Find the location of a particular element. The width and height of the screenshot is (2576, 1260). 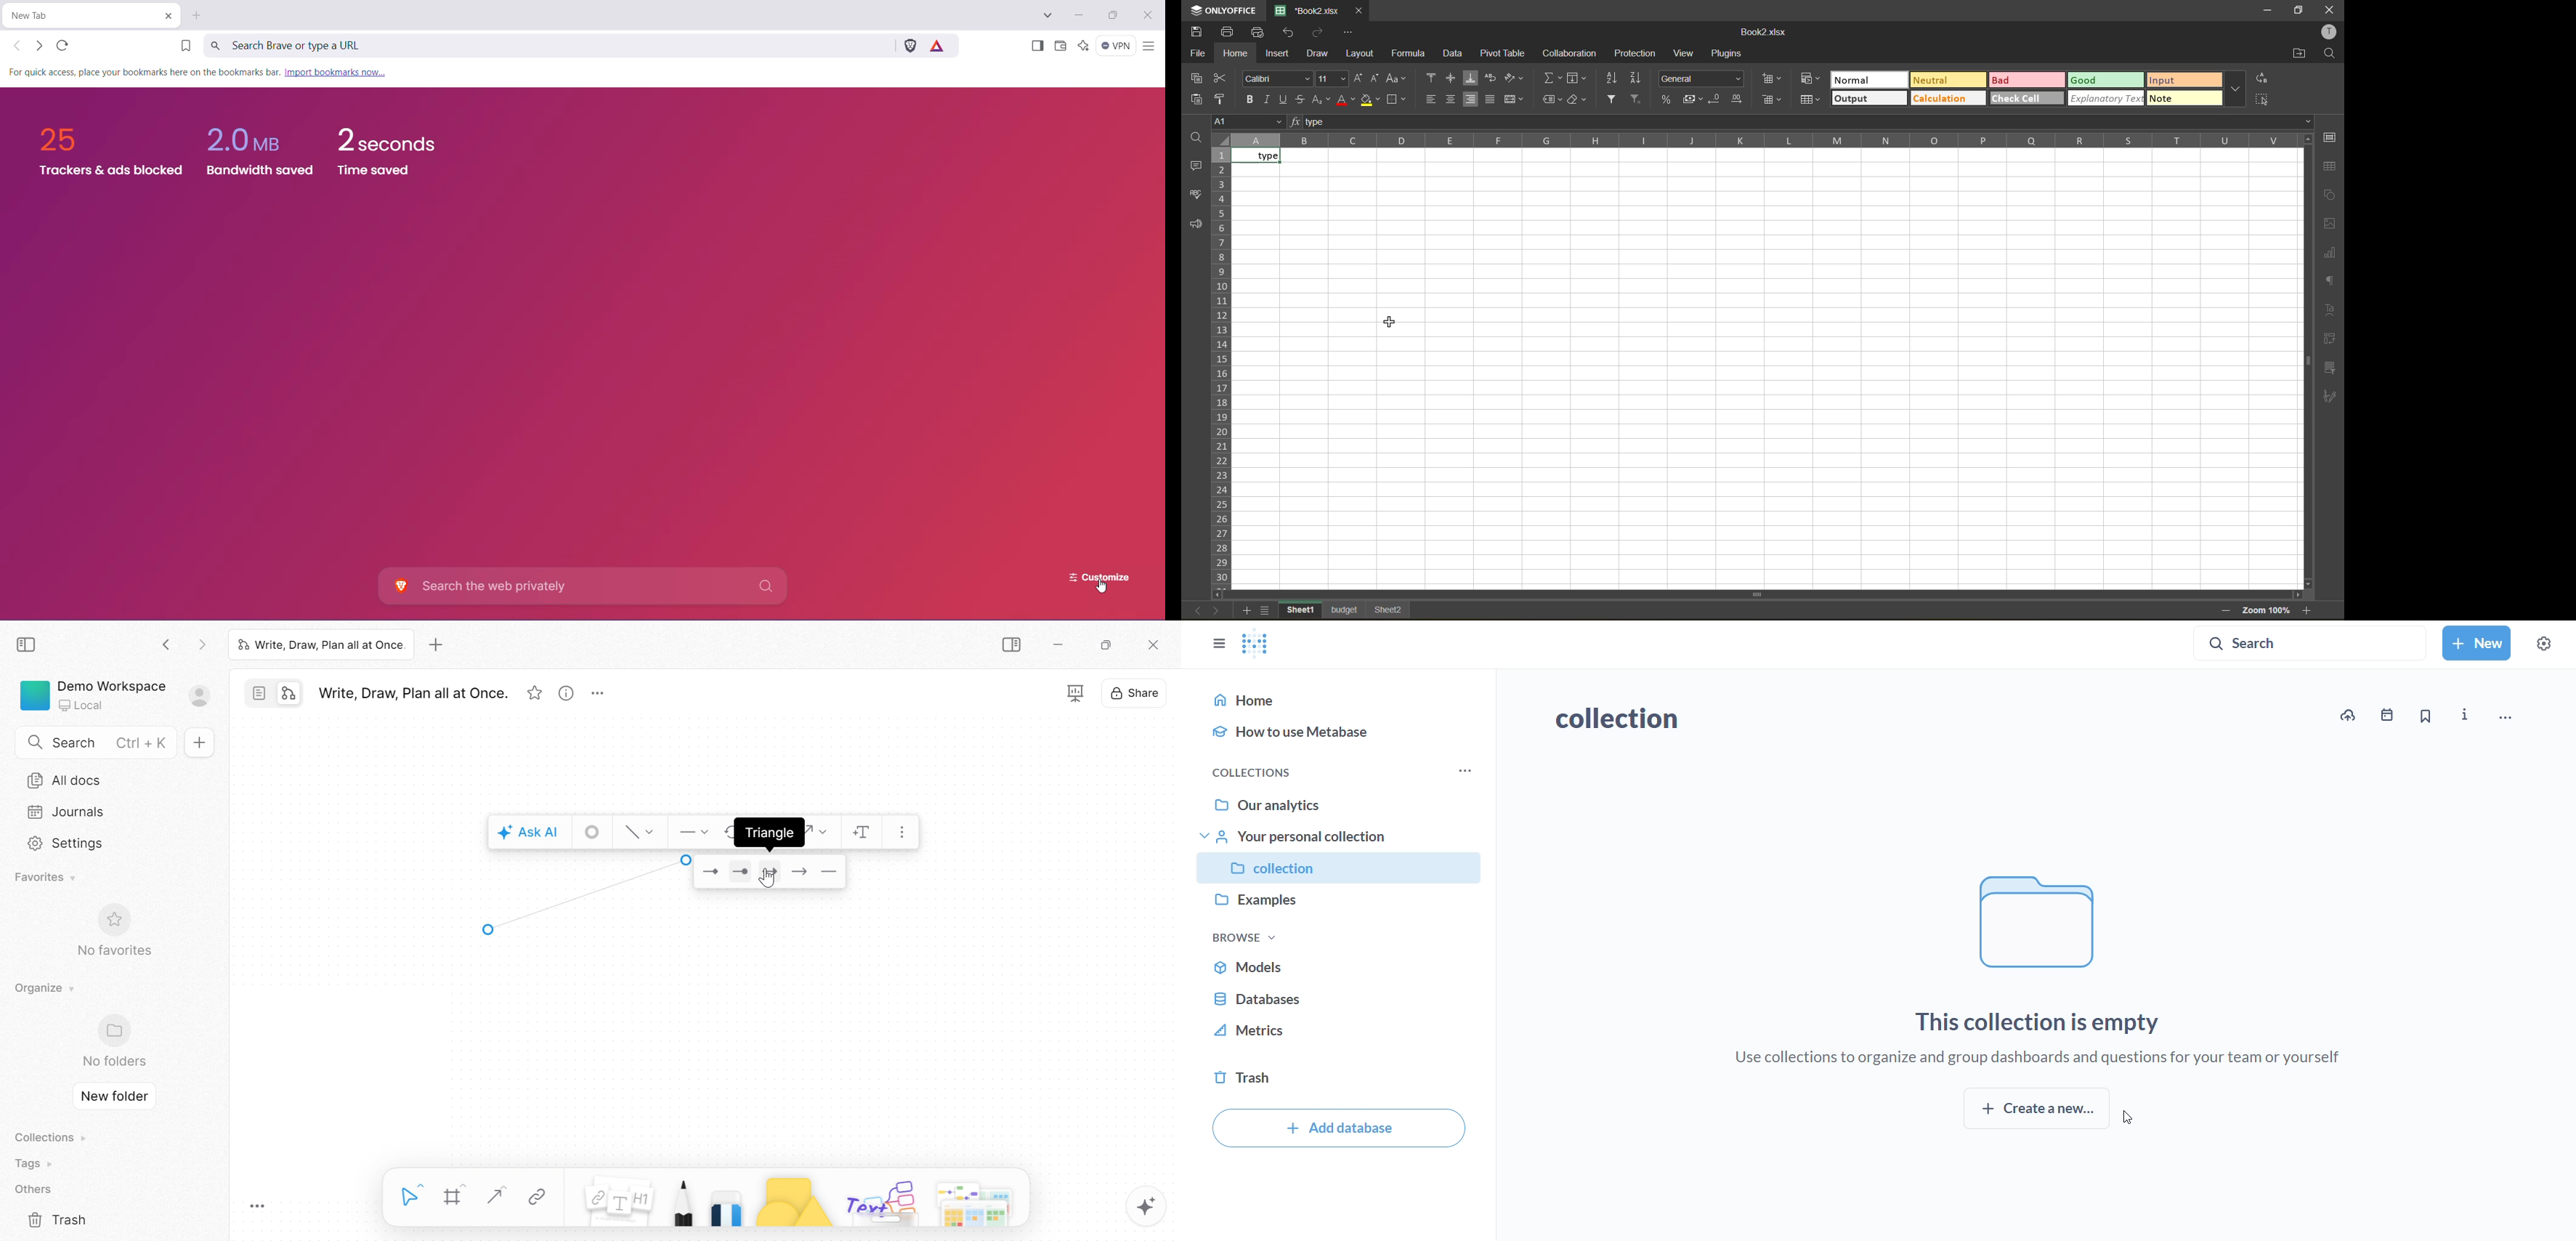

Shape is located at coordinates (793, 1200).